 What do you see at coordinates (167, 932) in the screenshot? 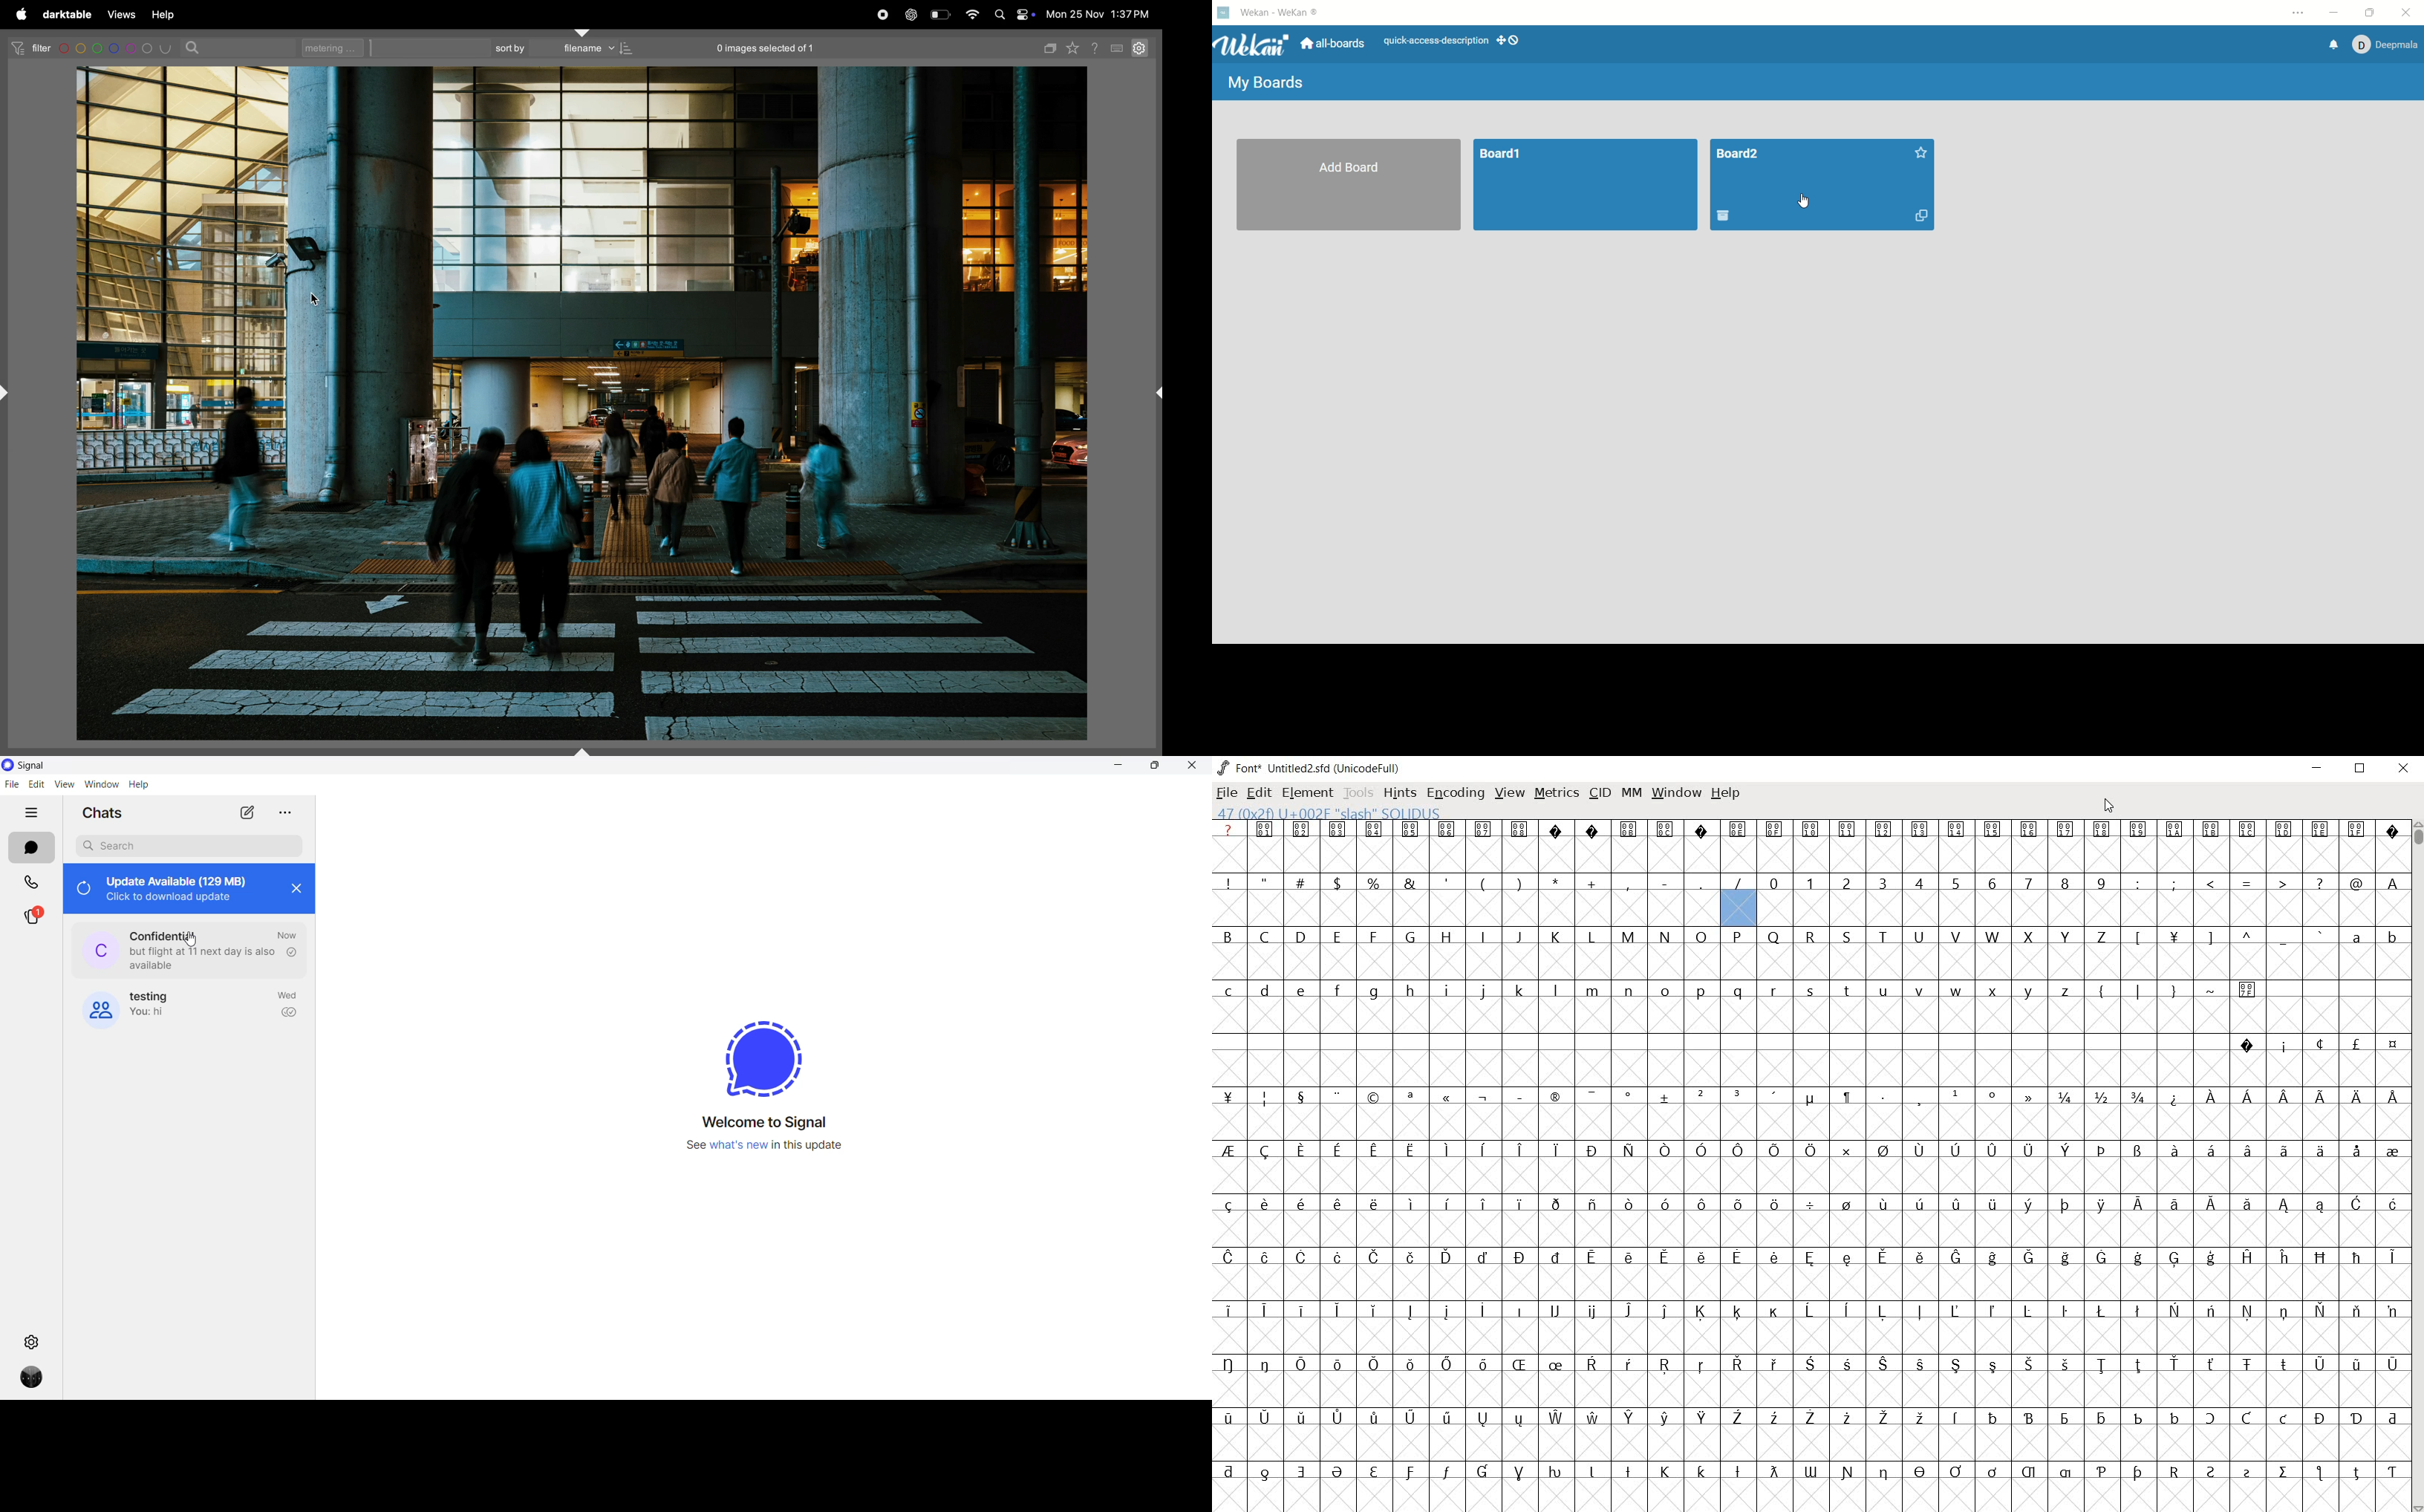
I see `contact name` at bounding box center [167, 932].